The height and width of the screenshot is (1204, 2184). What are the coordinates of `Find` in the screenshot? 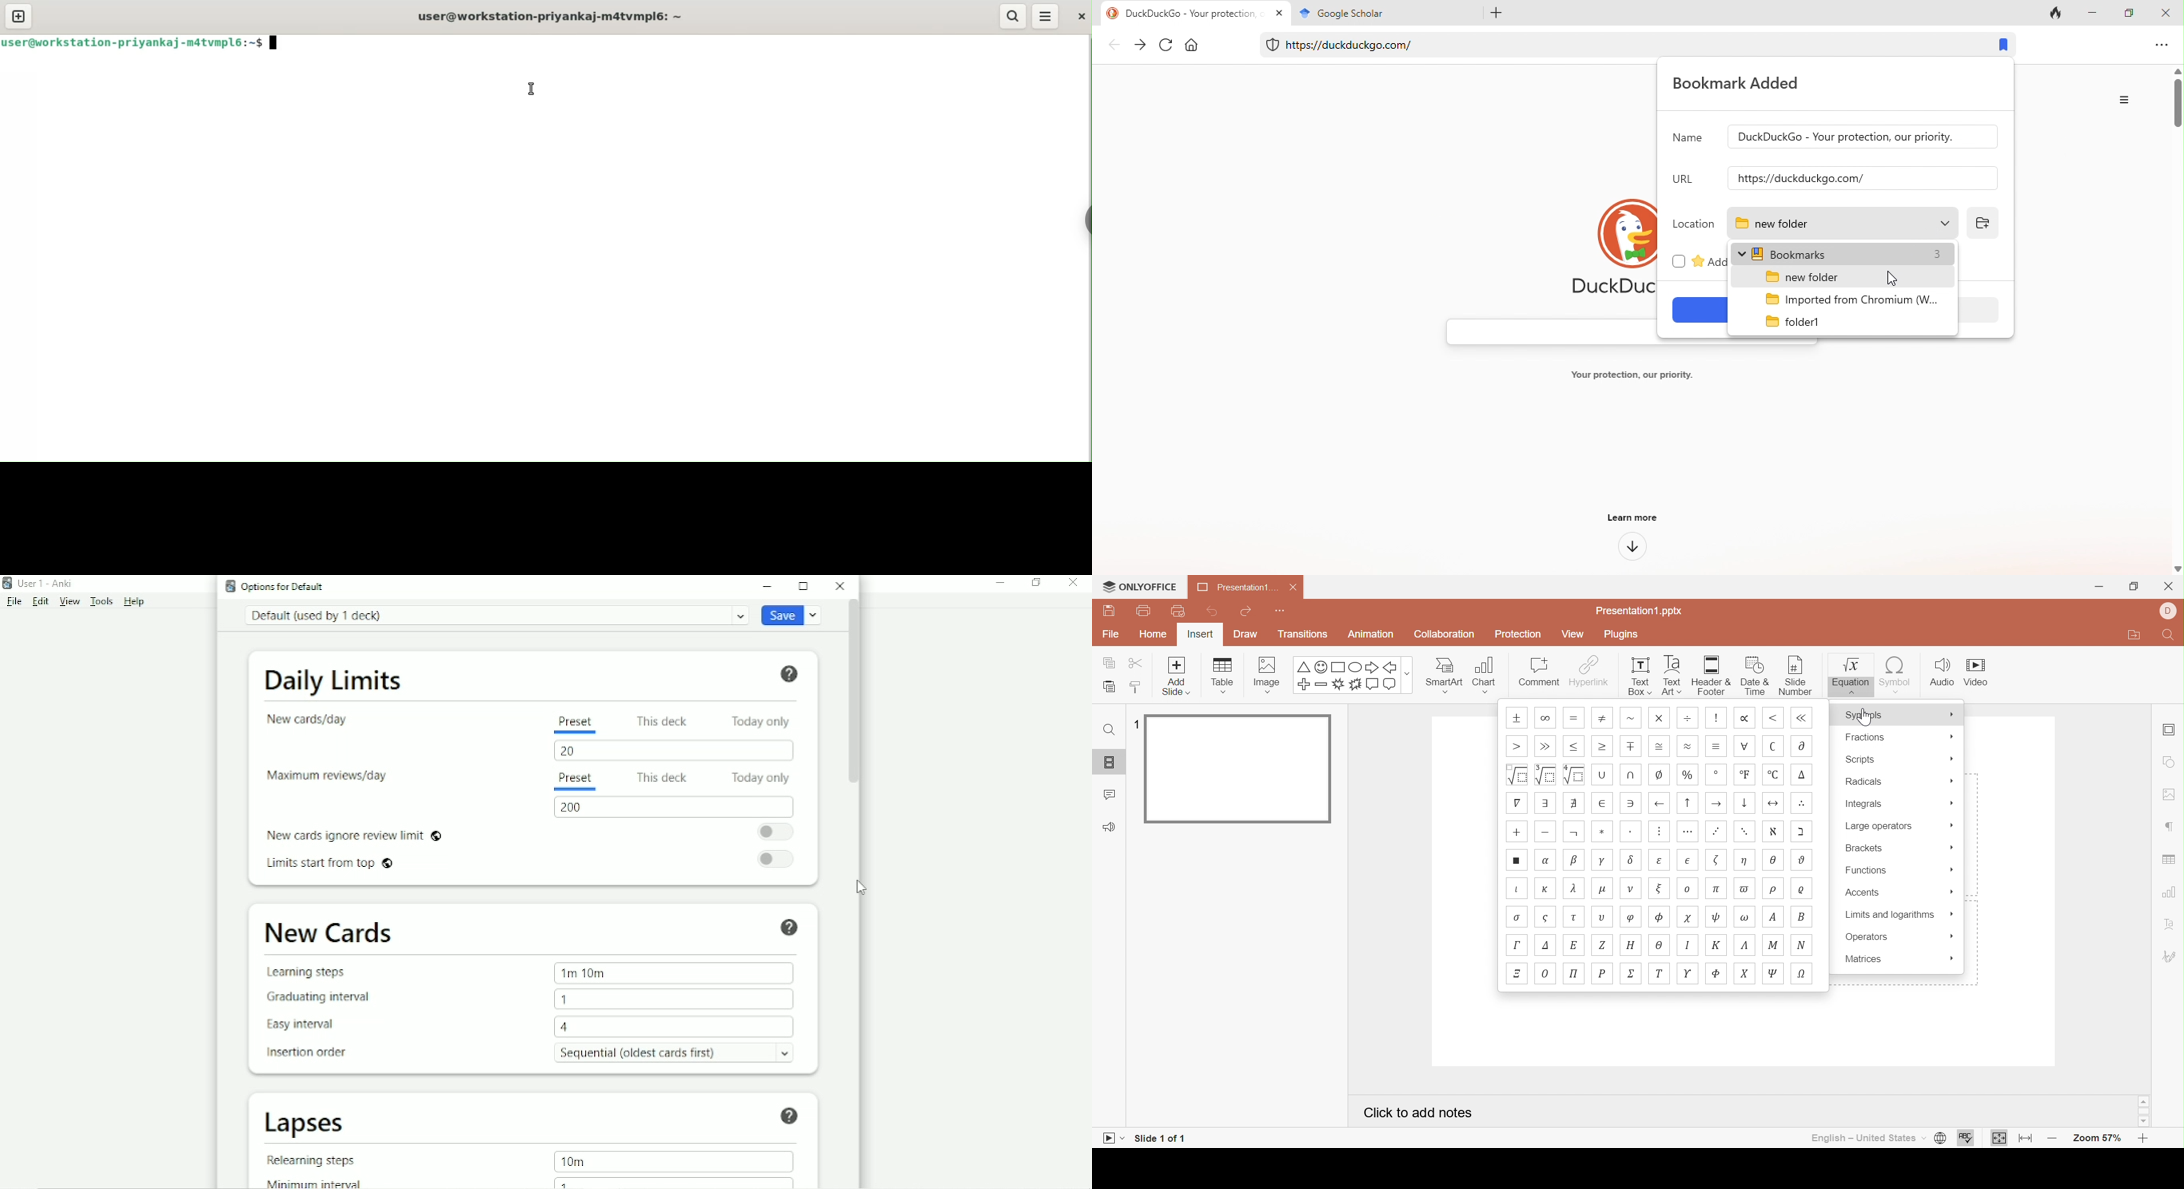 It's located at (2171, 636).